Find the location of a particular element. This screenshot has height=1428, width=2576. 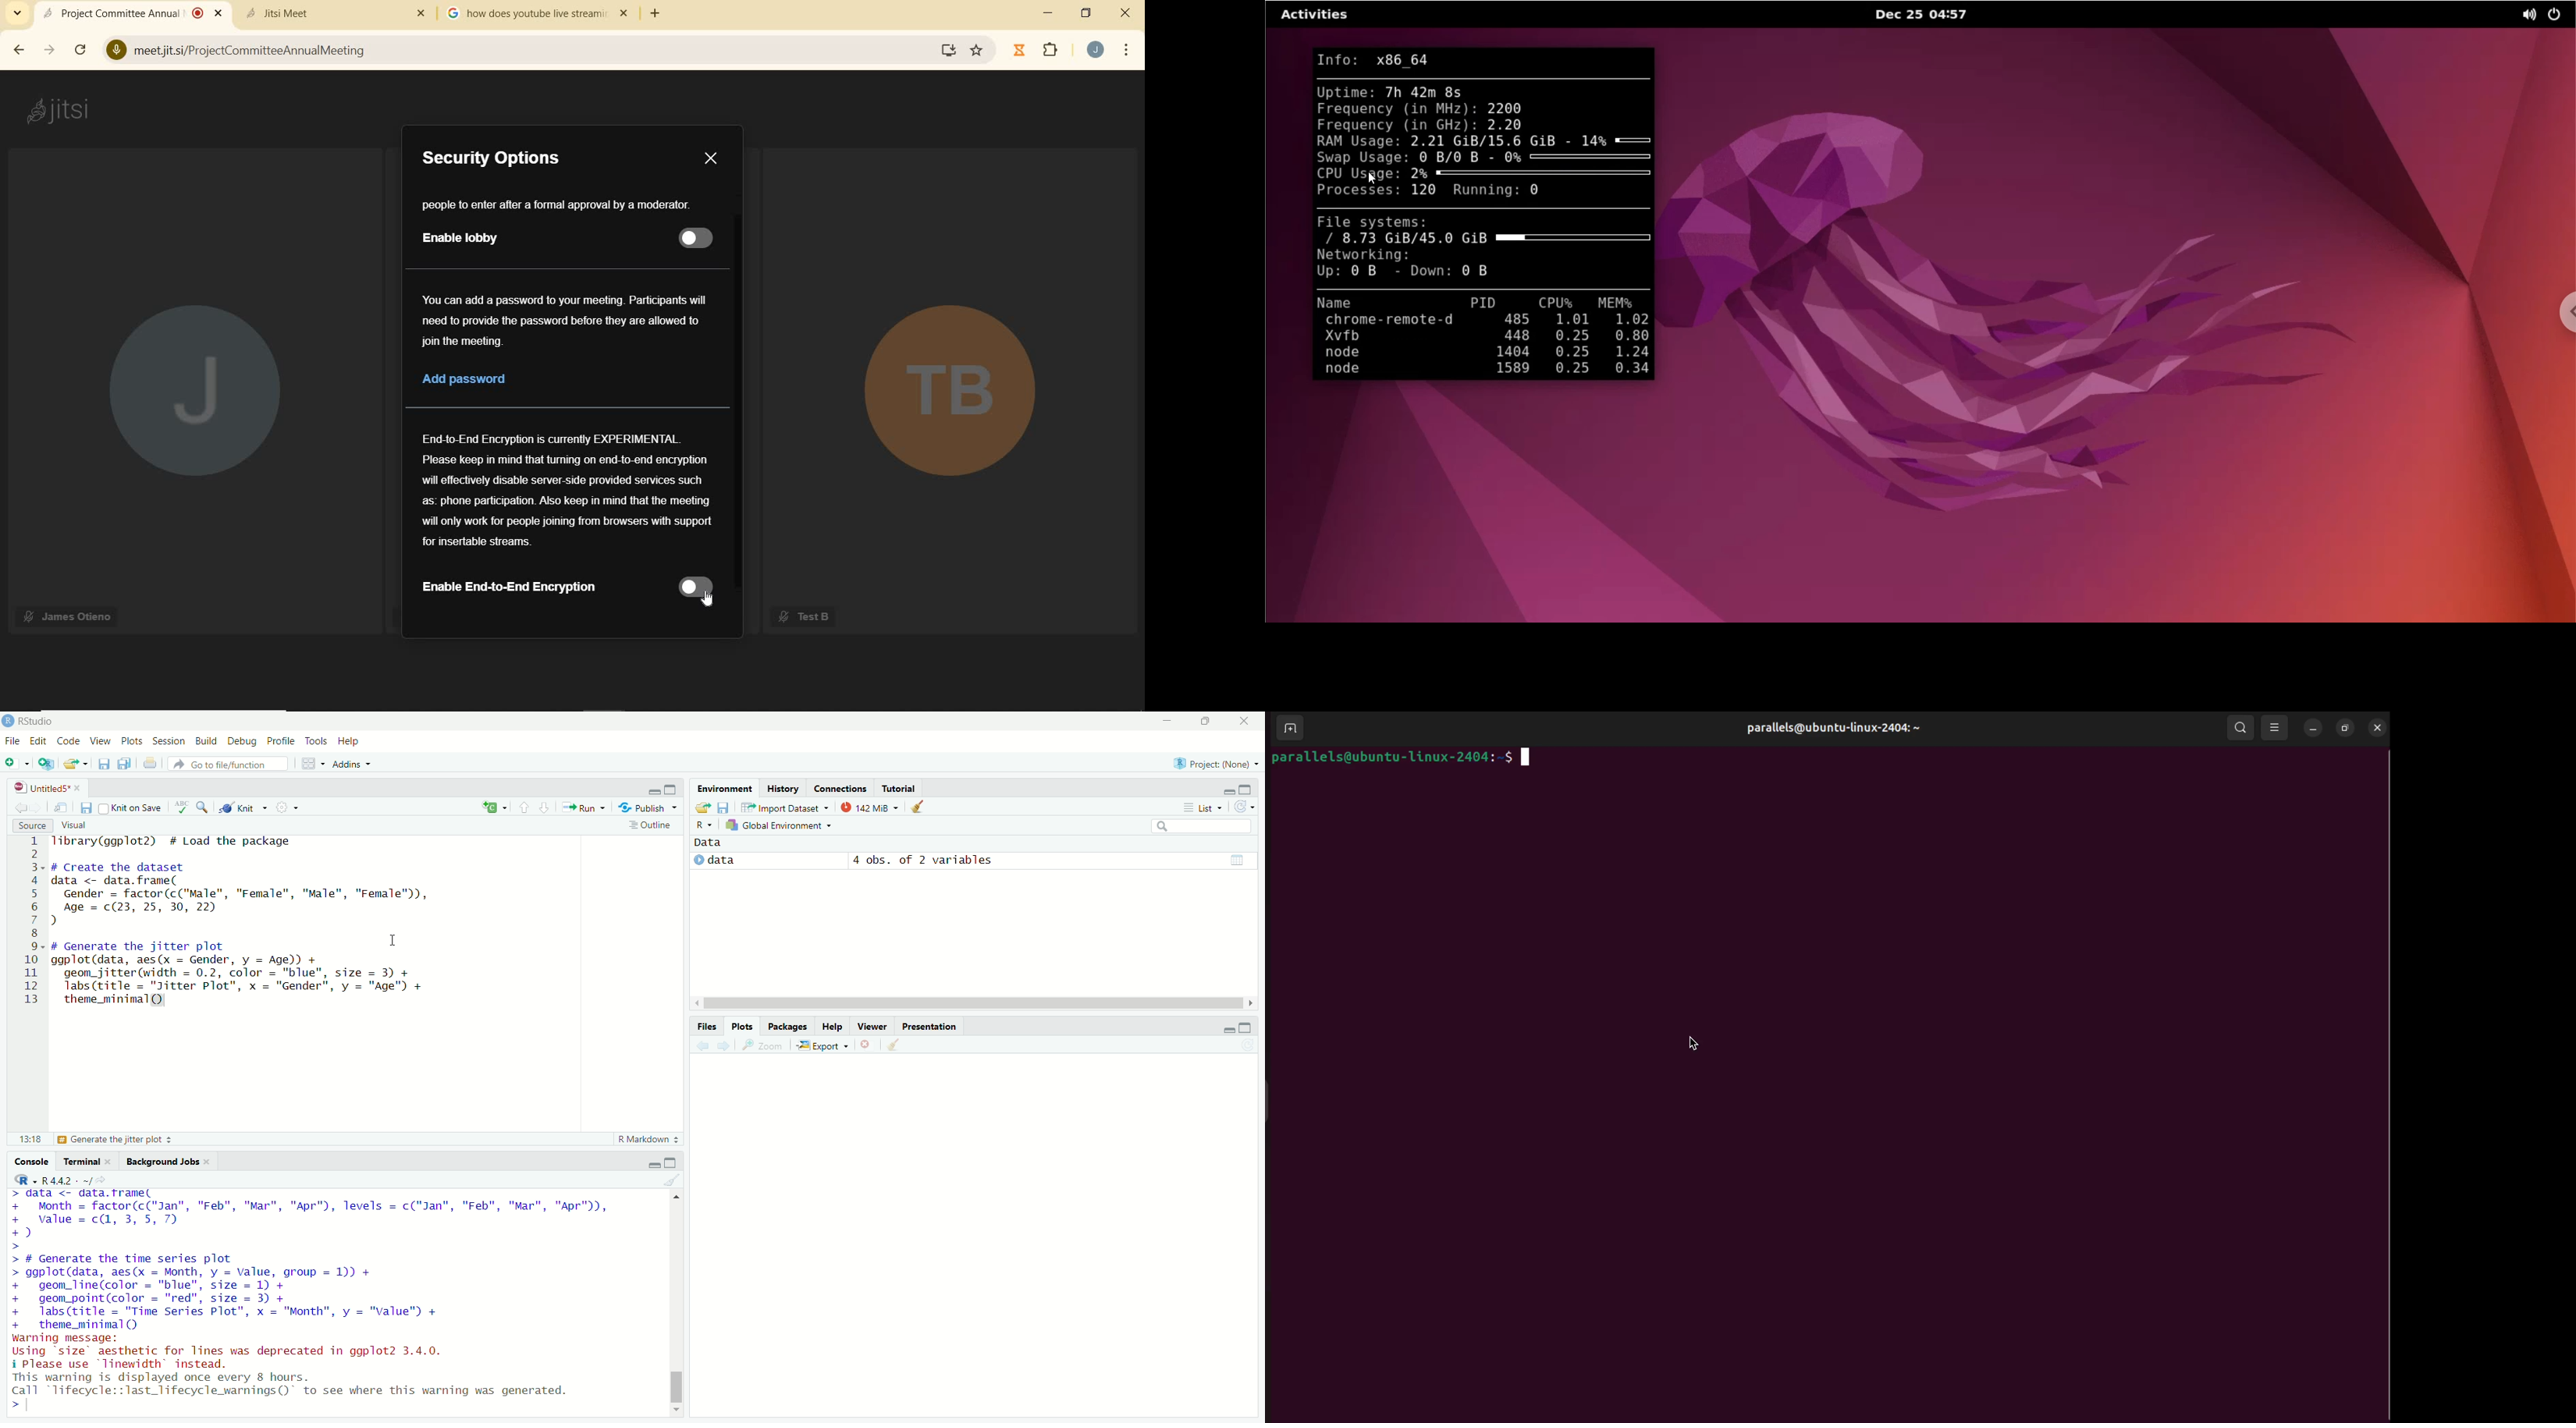

maximize is located at coordinates (674, 1161).